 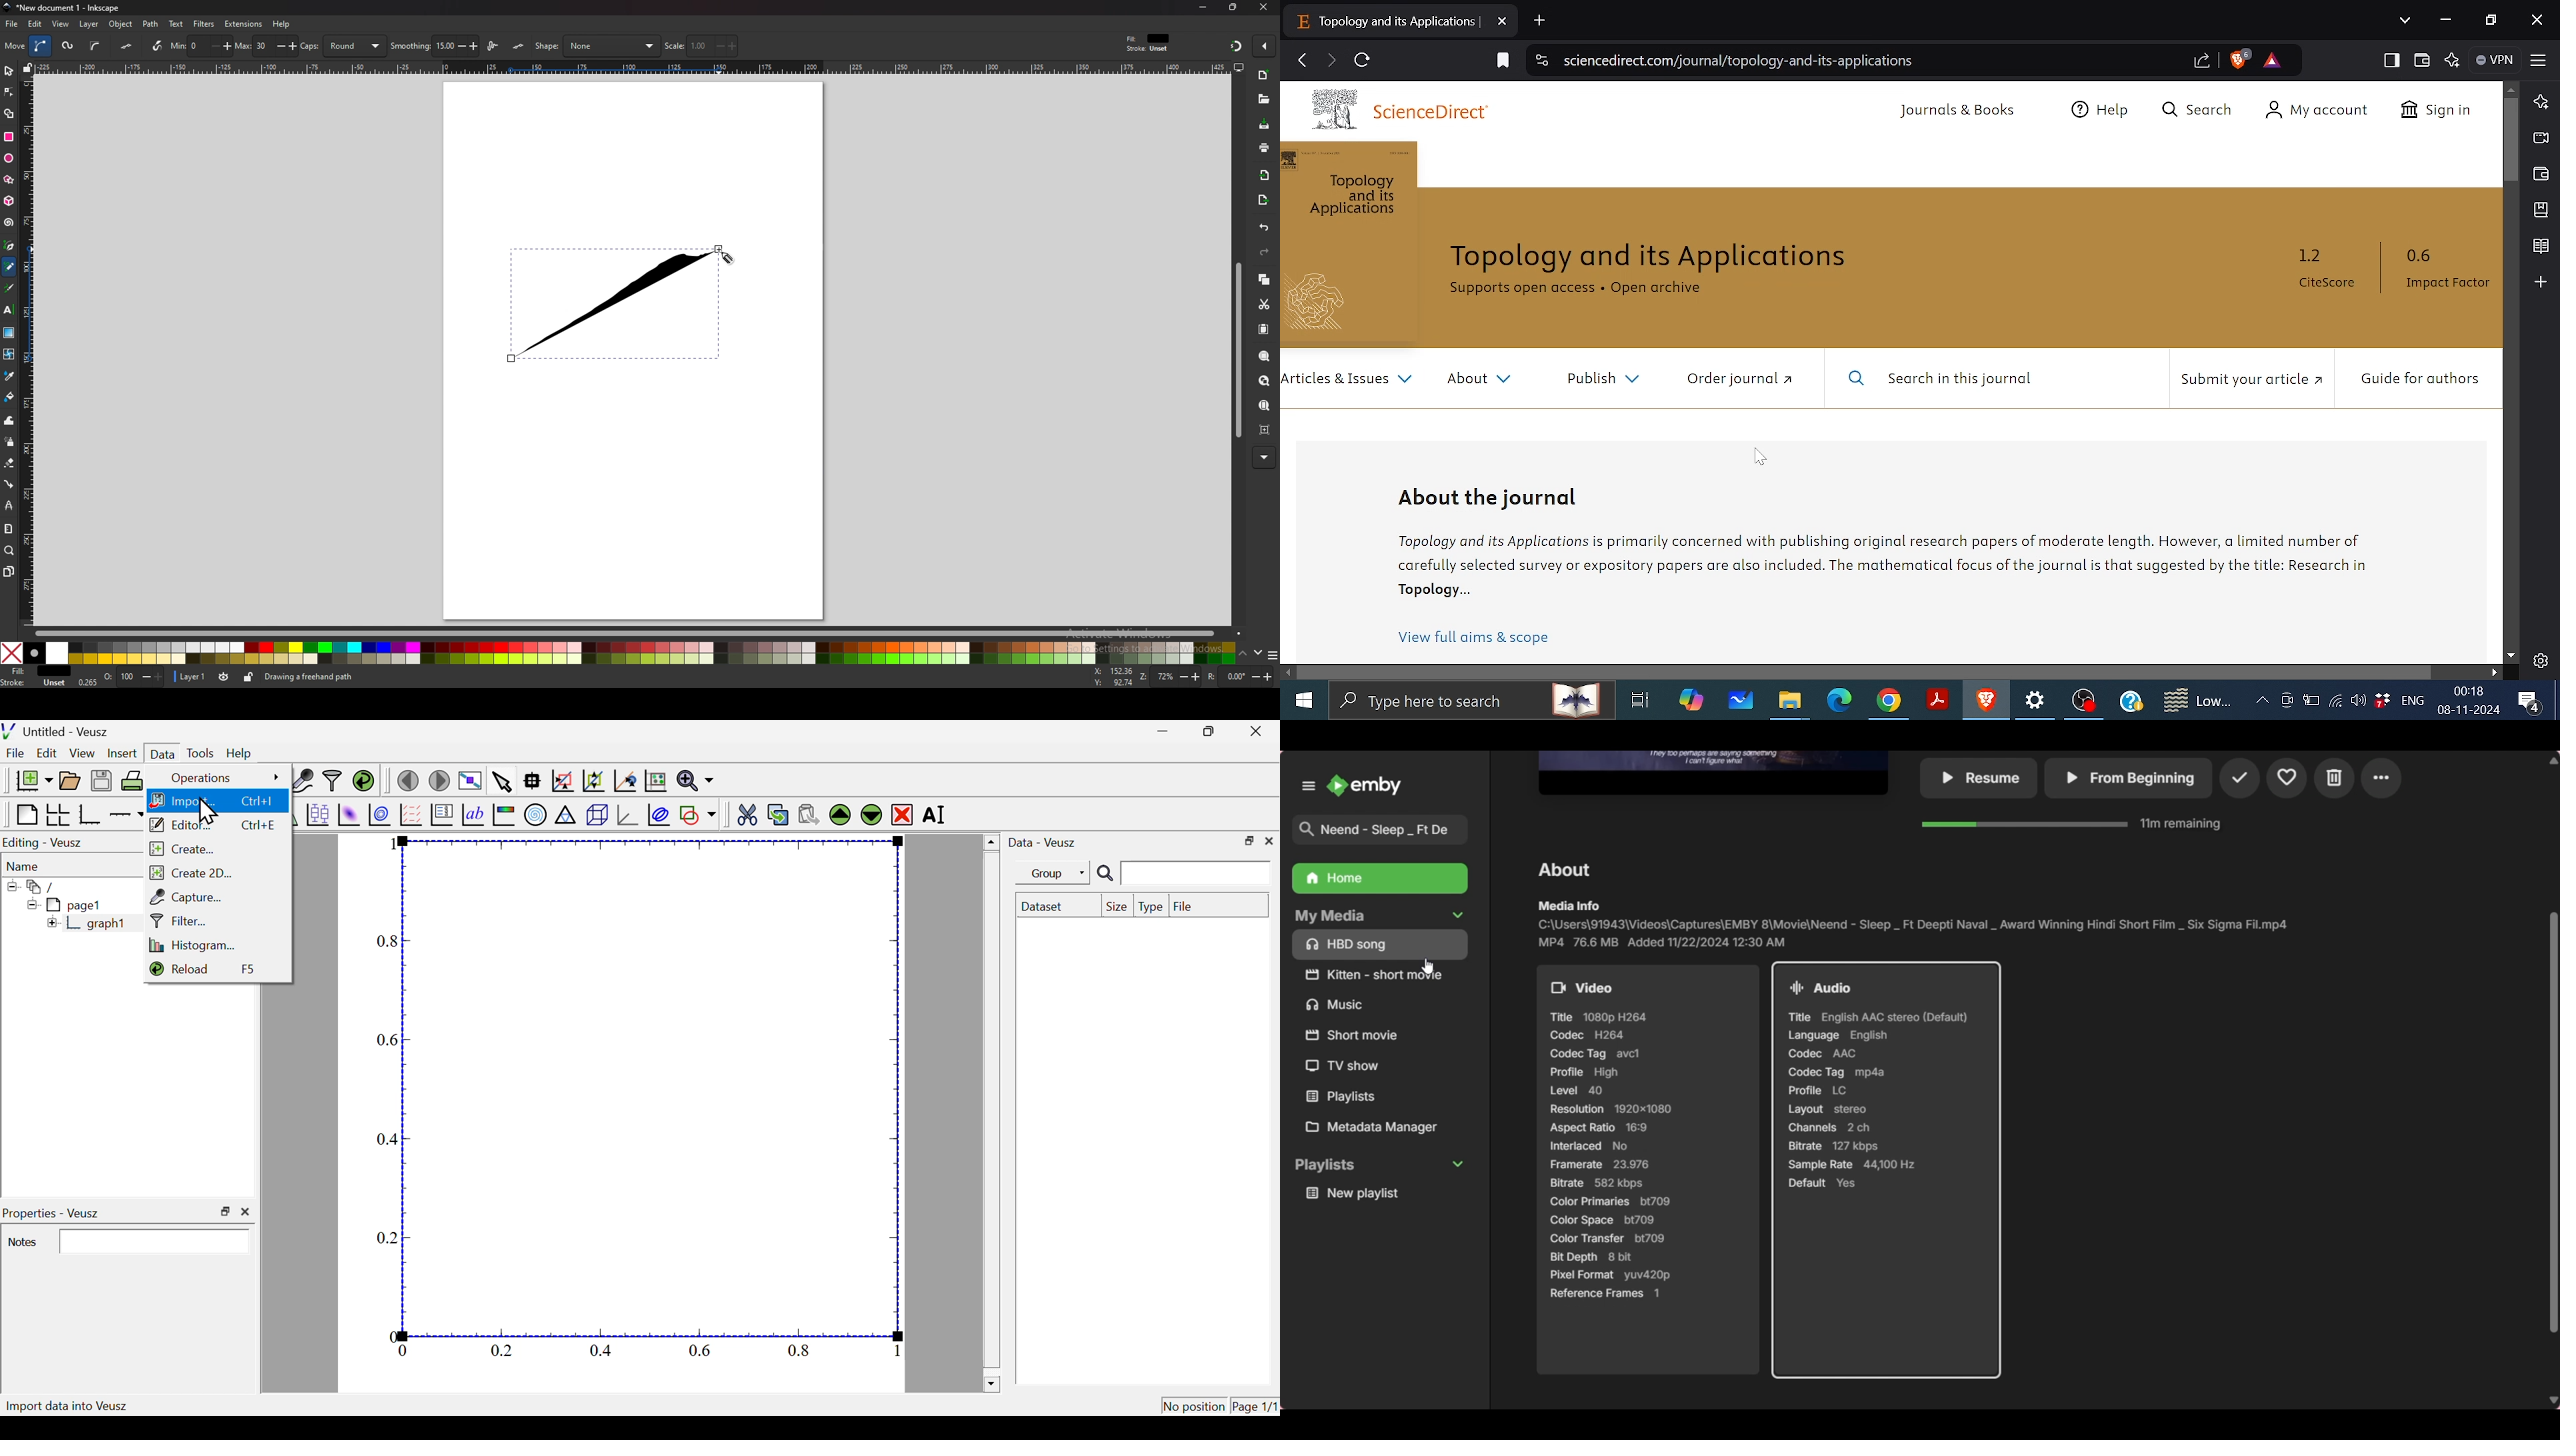 I want to click on close, so click(x=1269, y=841).